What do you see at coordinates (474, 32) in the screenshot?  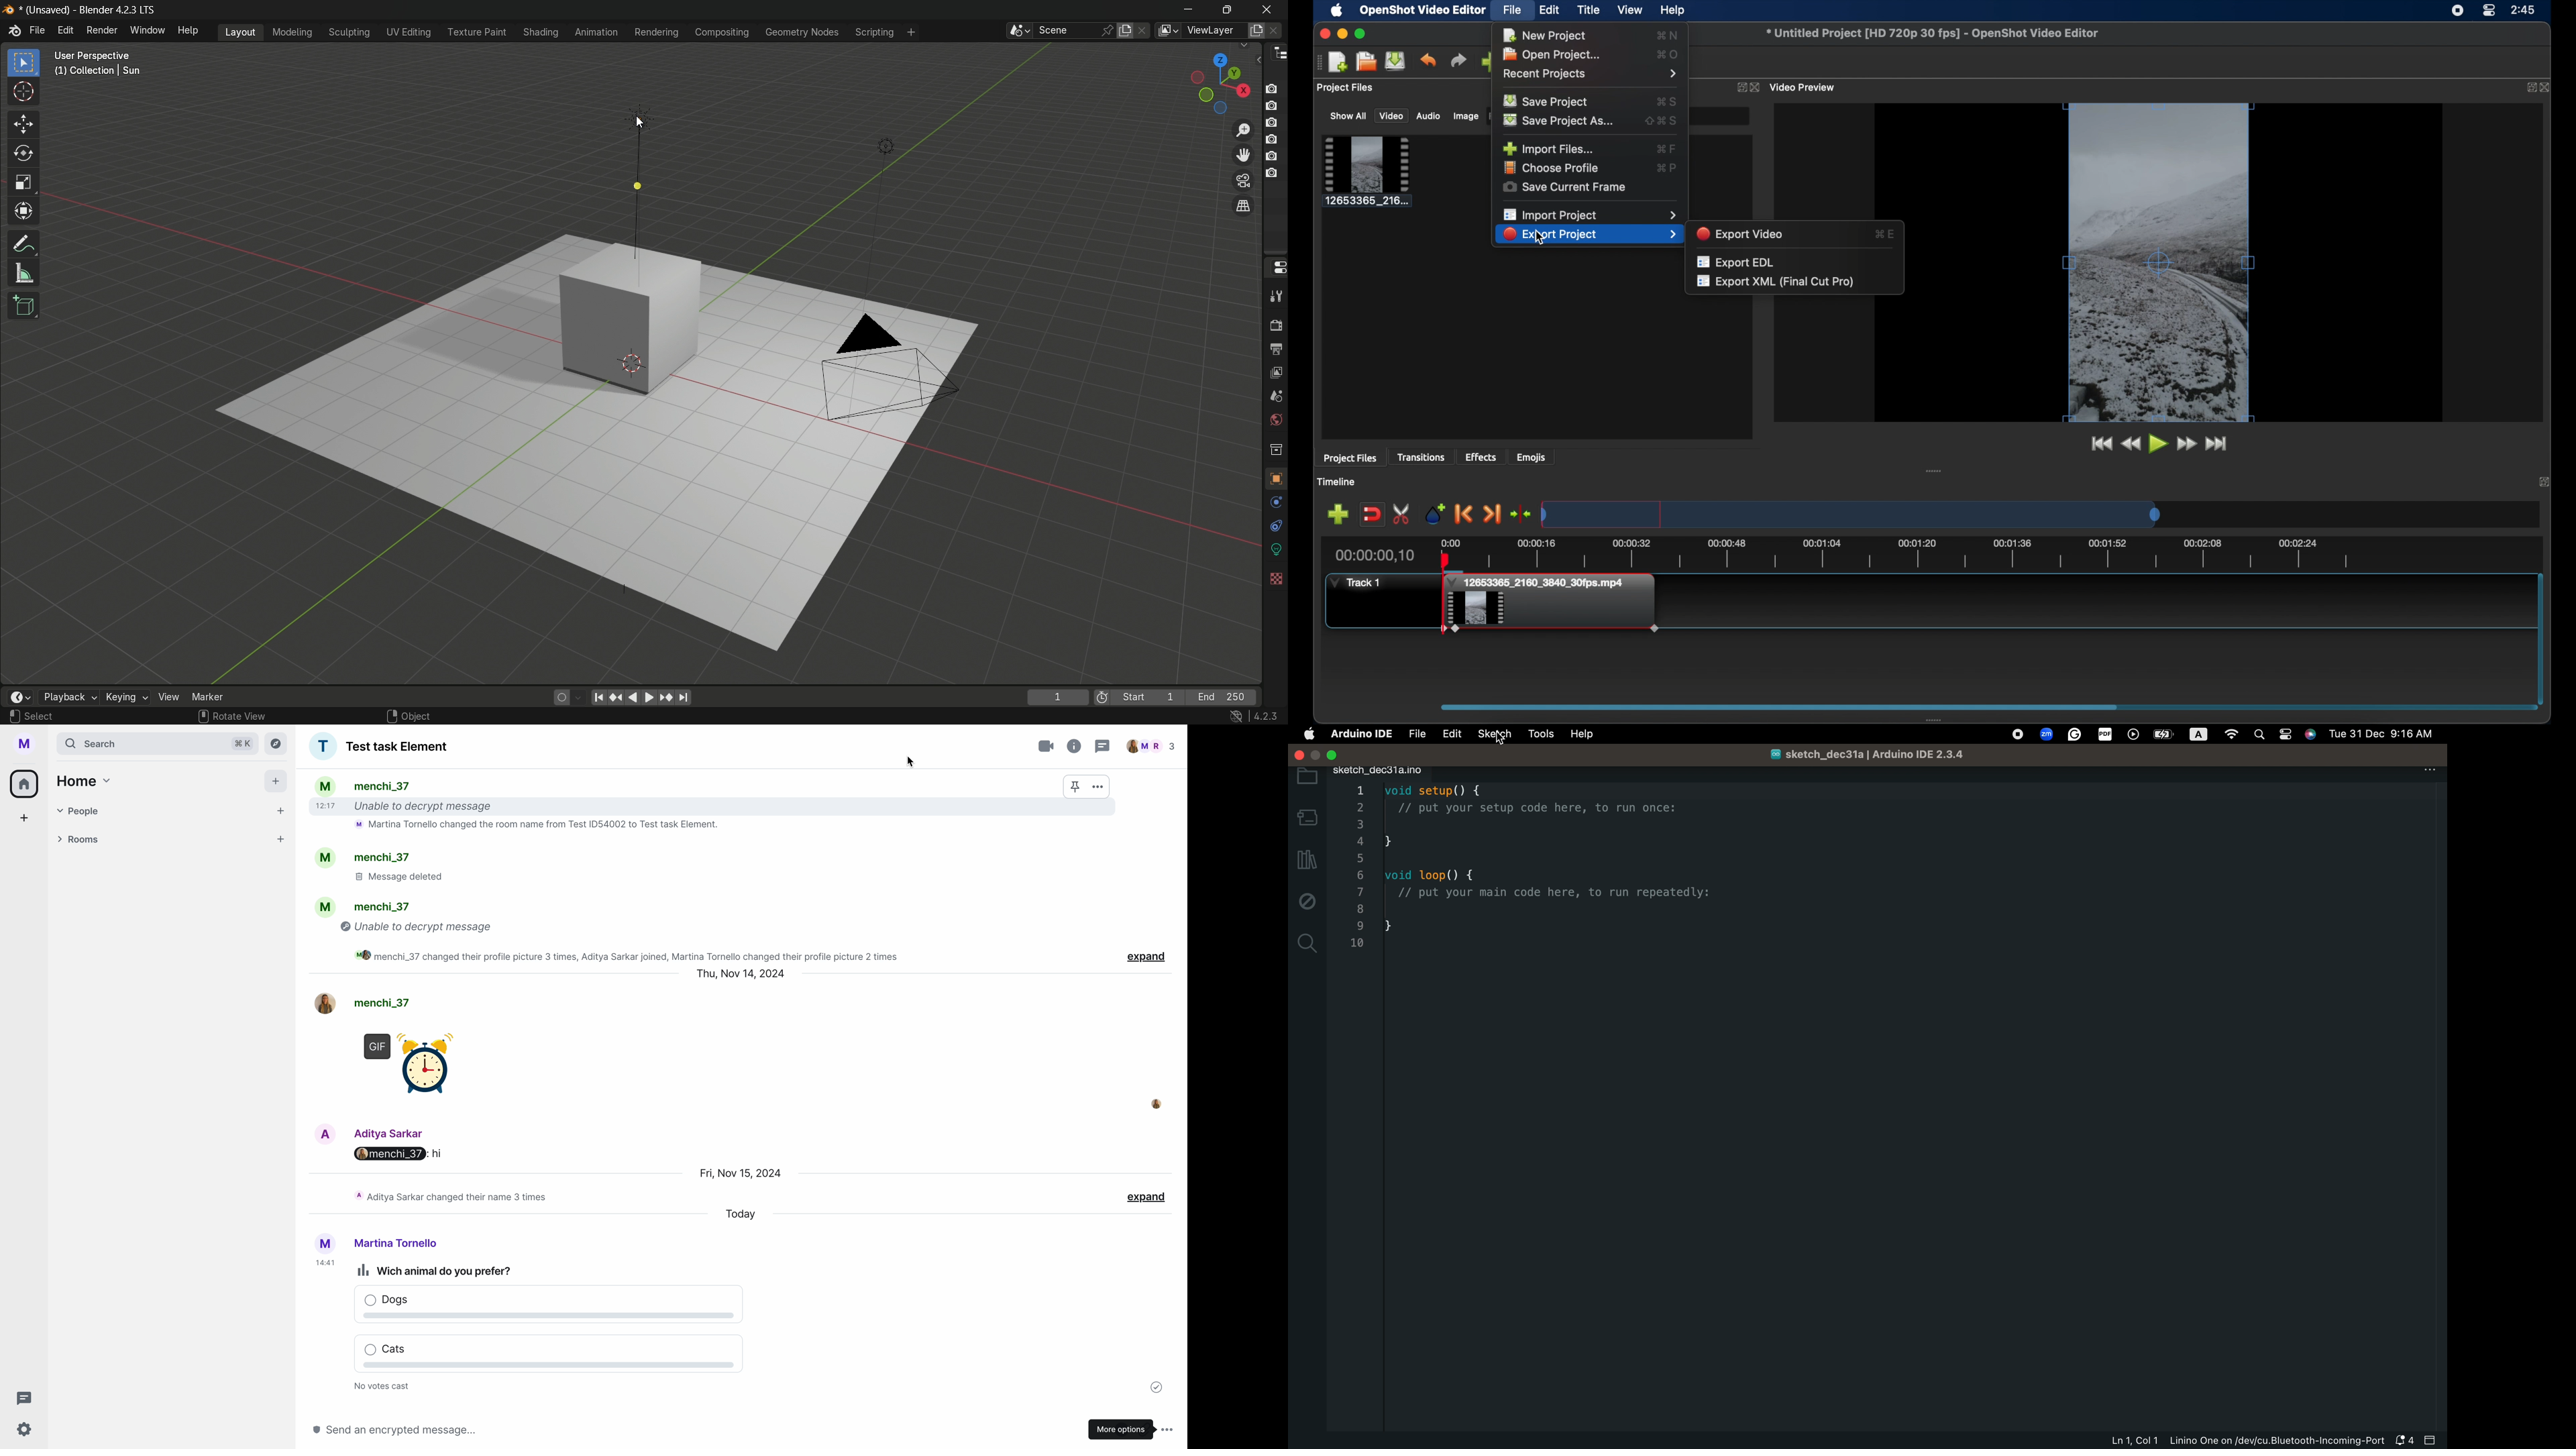 I see `texture paint` at bounding box center [474, 32].